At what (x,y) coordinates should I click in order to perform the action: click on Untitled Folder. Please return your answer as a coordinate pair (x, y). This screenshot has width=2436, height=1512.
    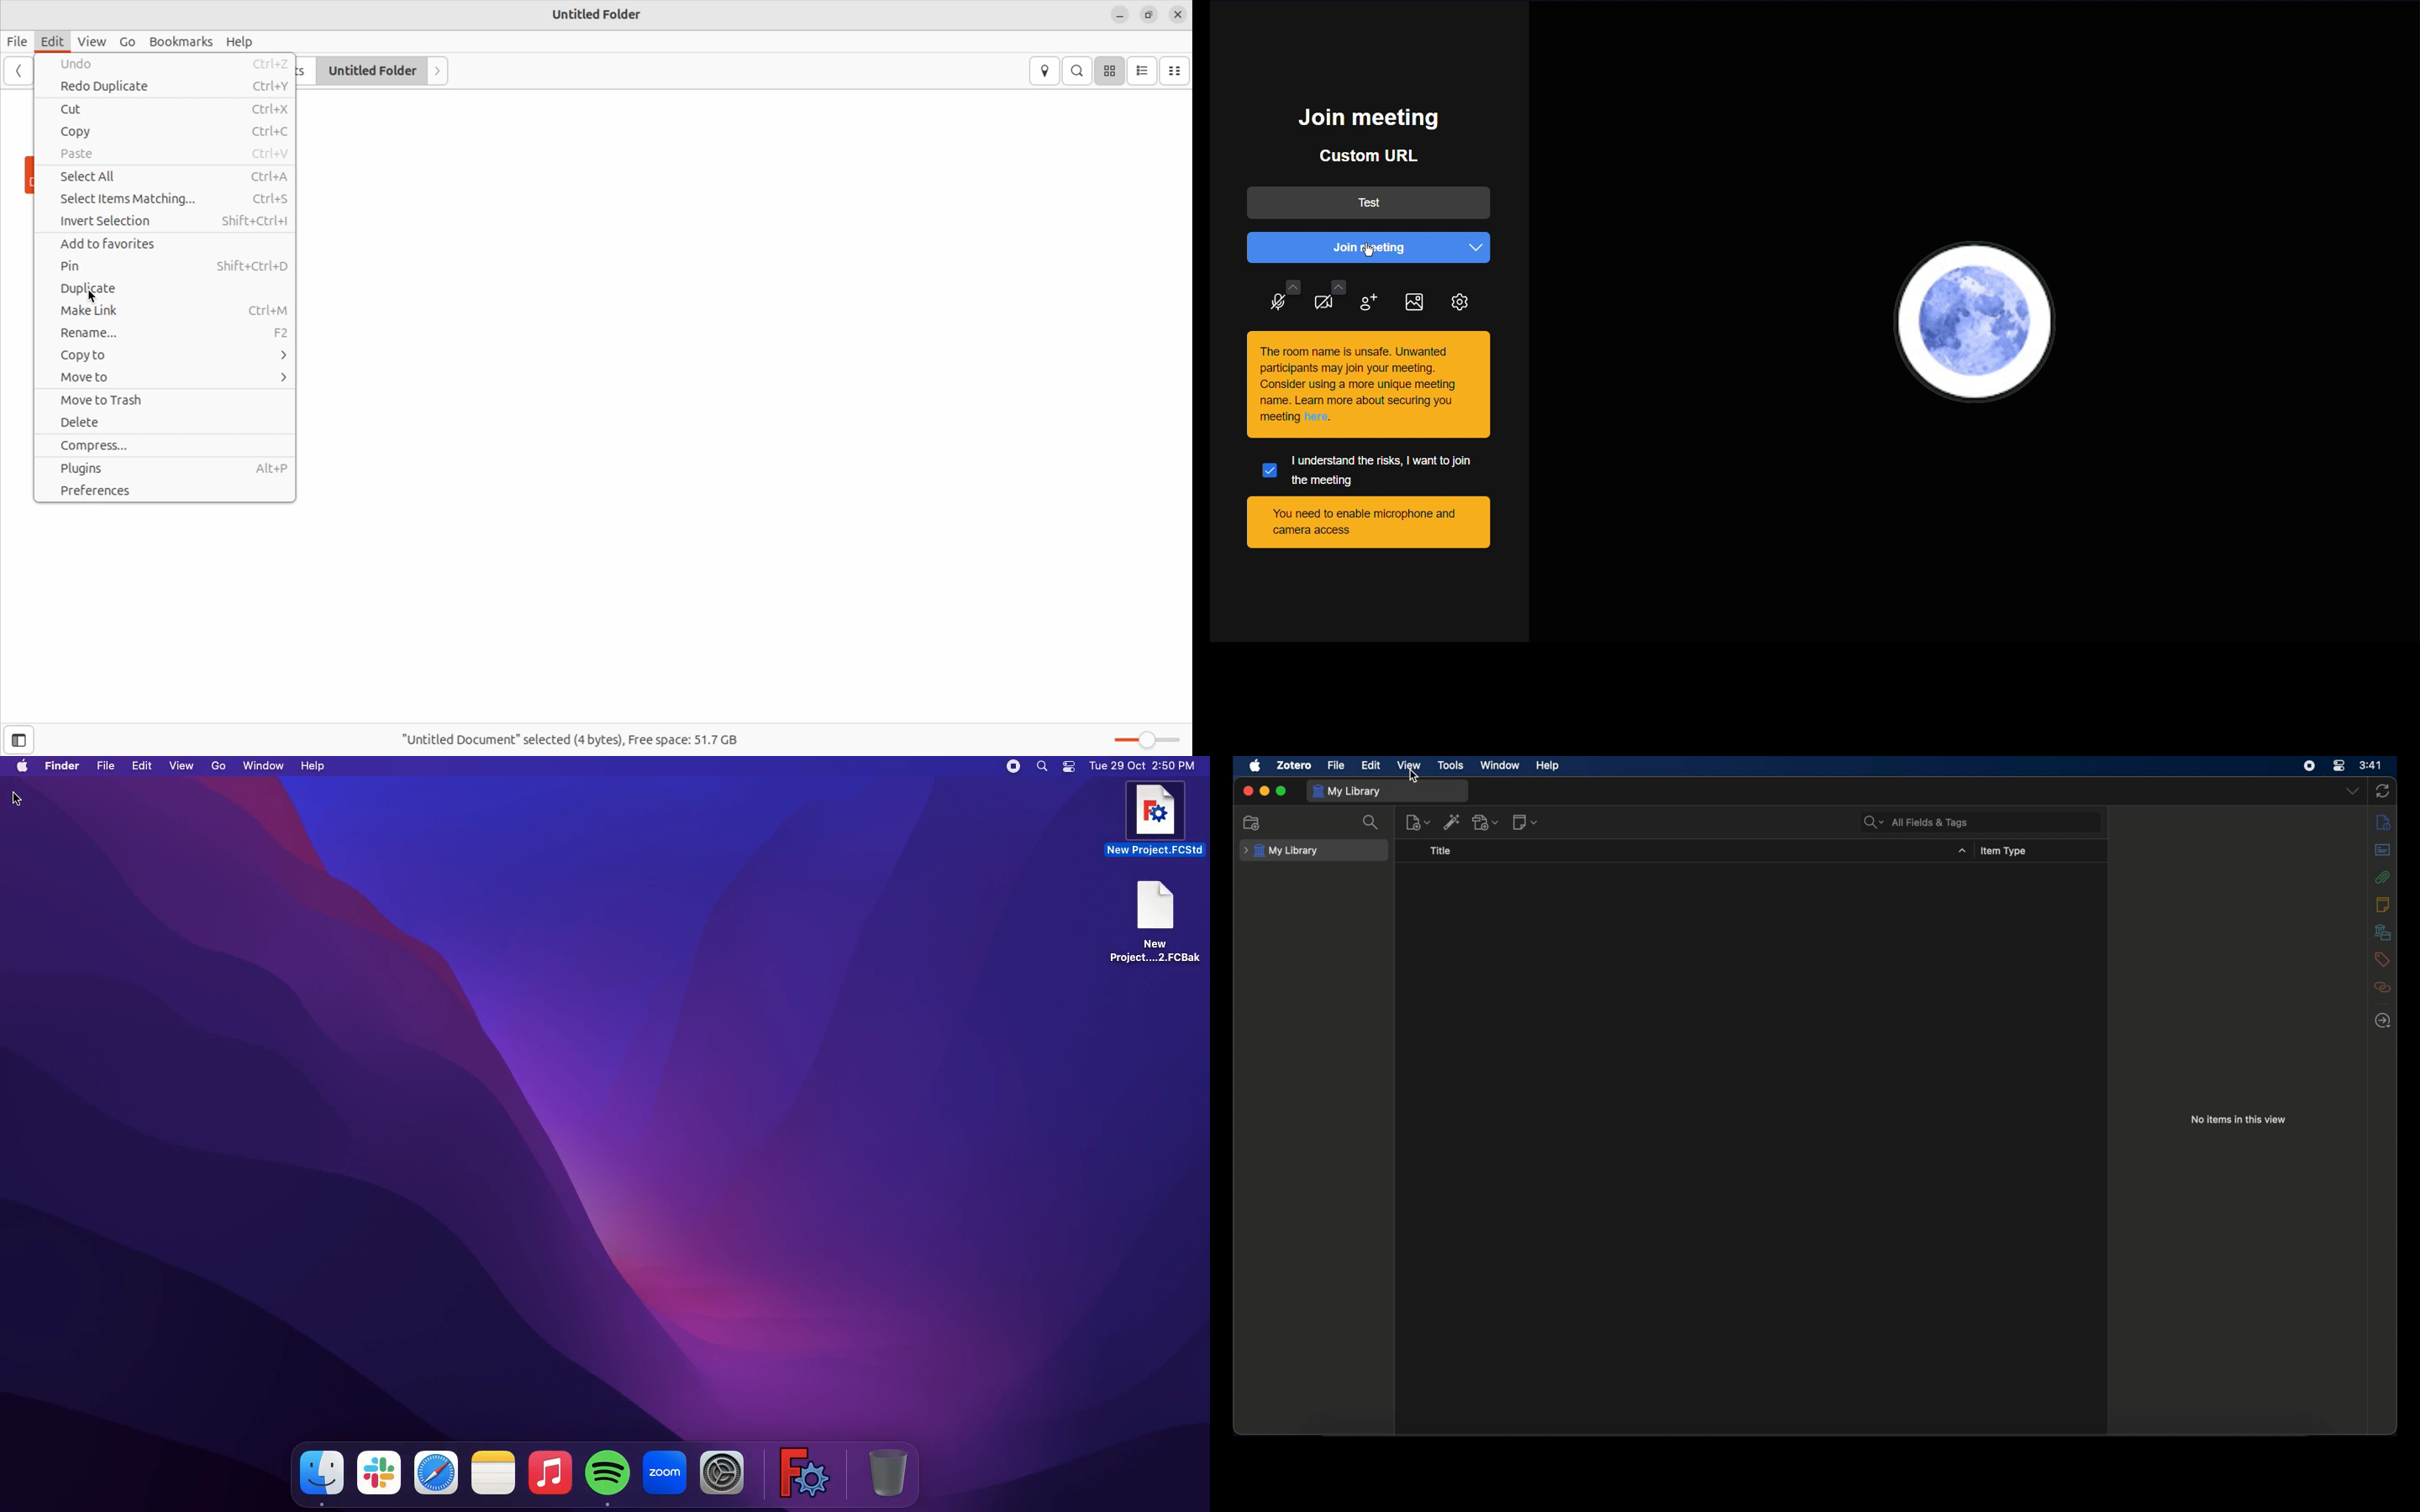
    Looking at the image, I should click on (598, 14).